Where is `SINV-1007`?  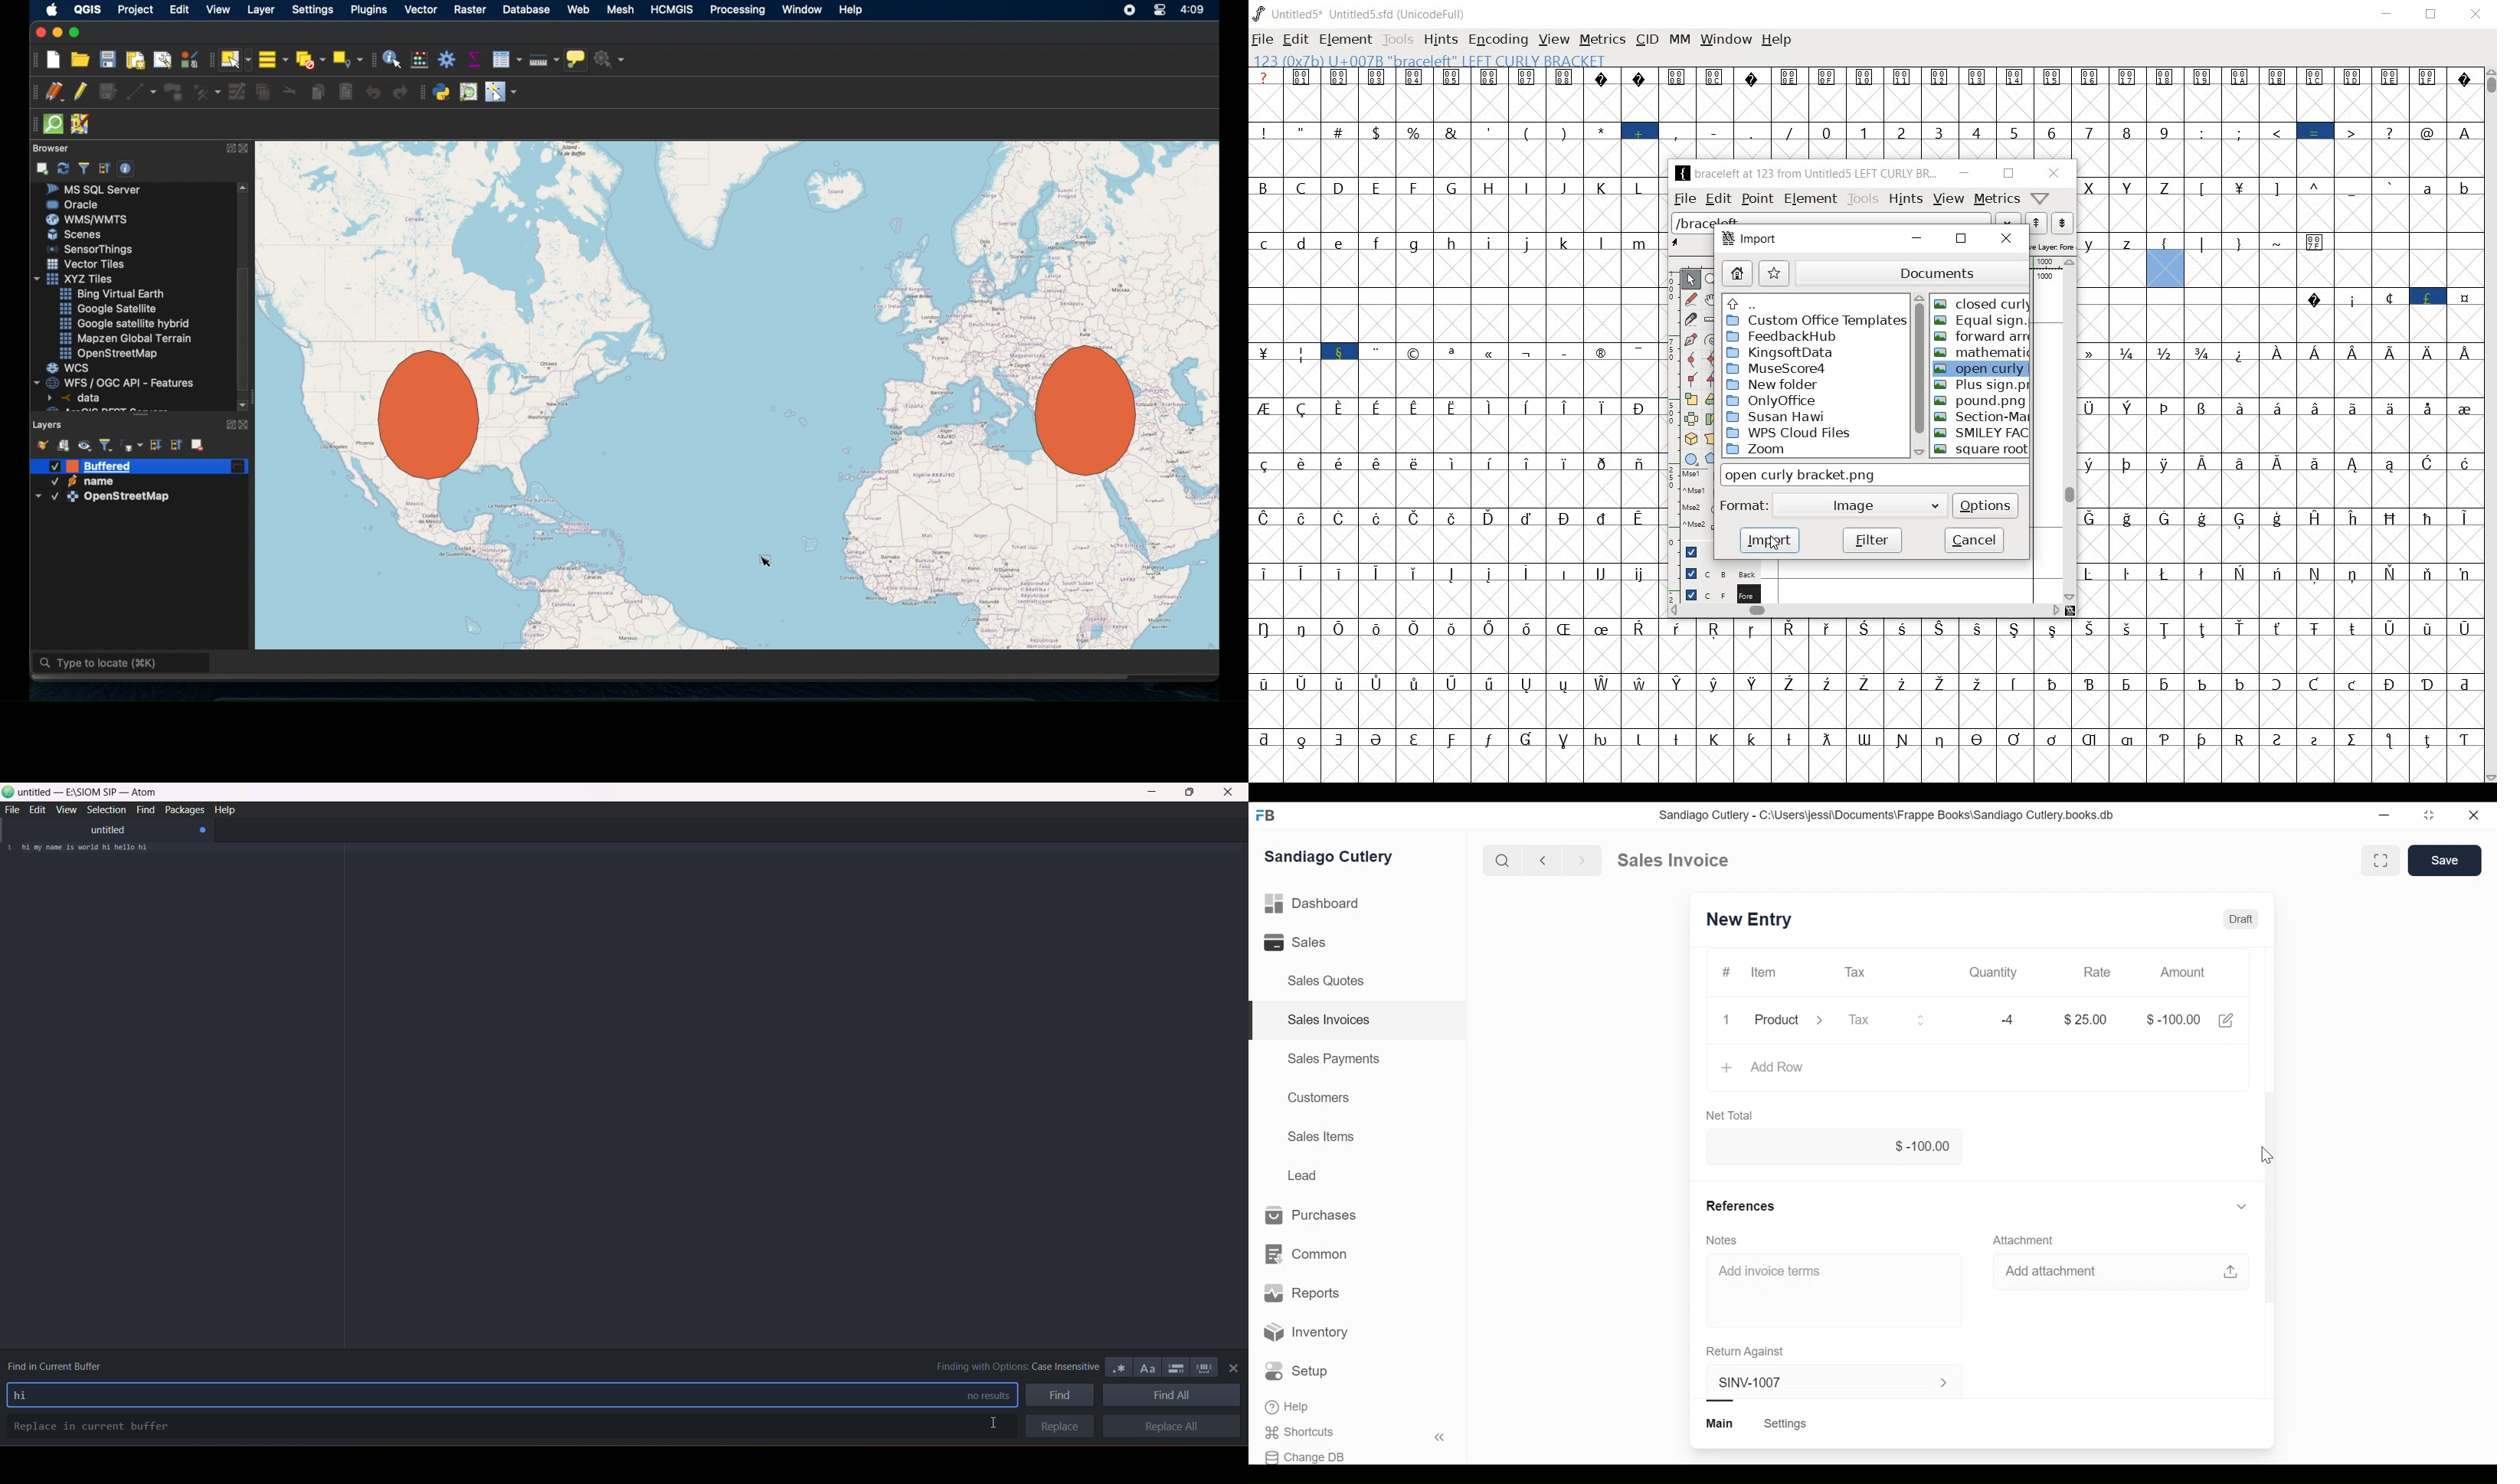
SINV-1007 is located at coordinates (1827, 1383).